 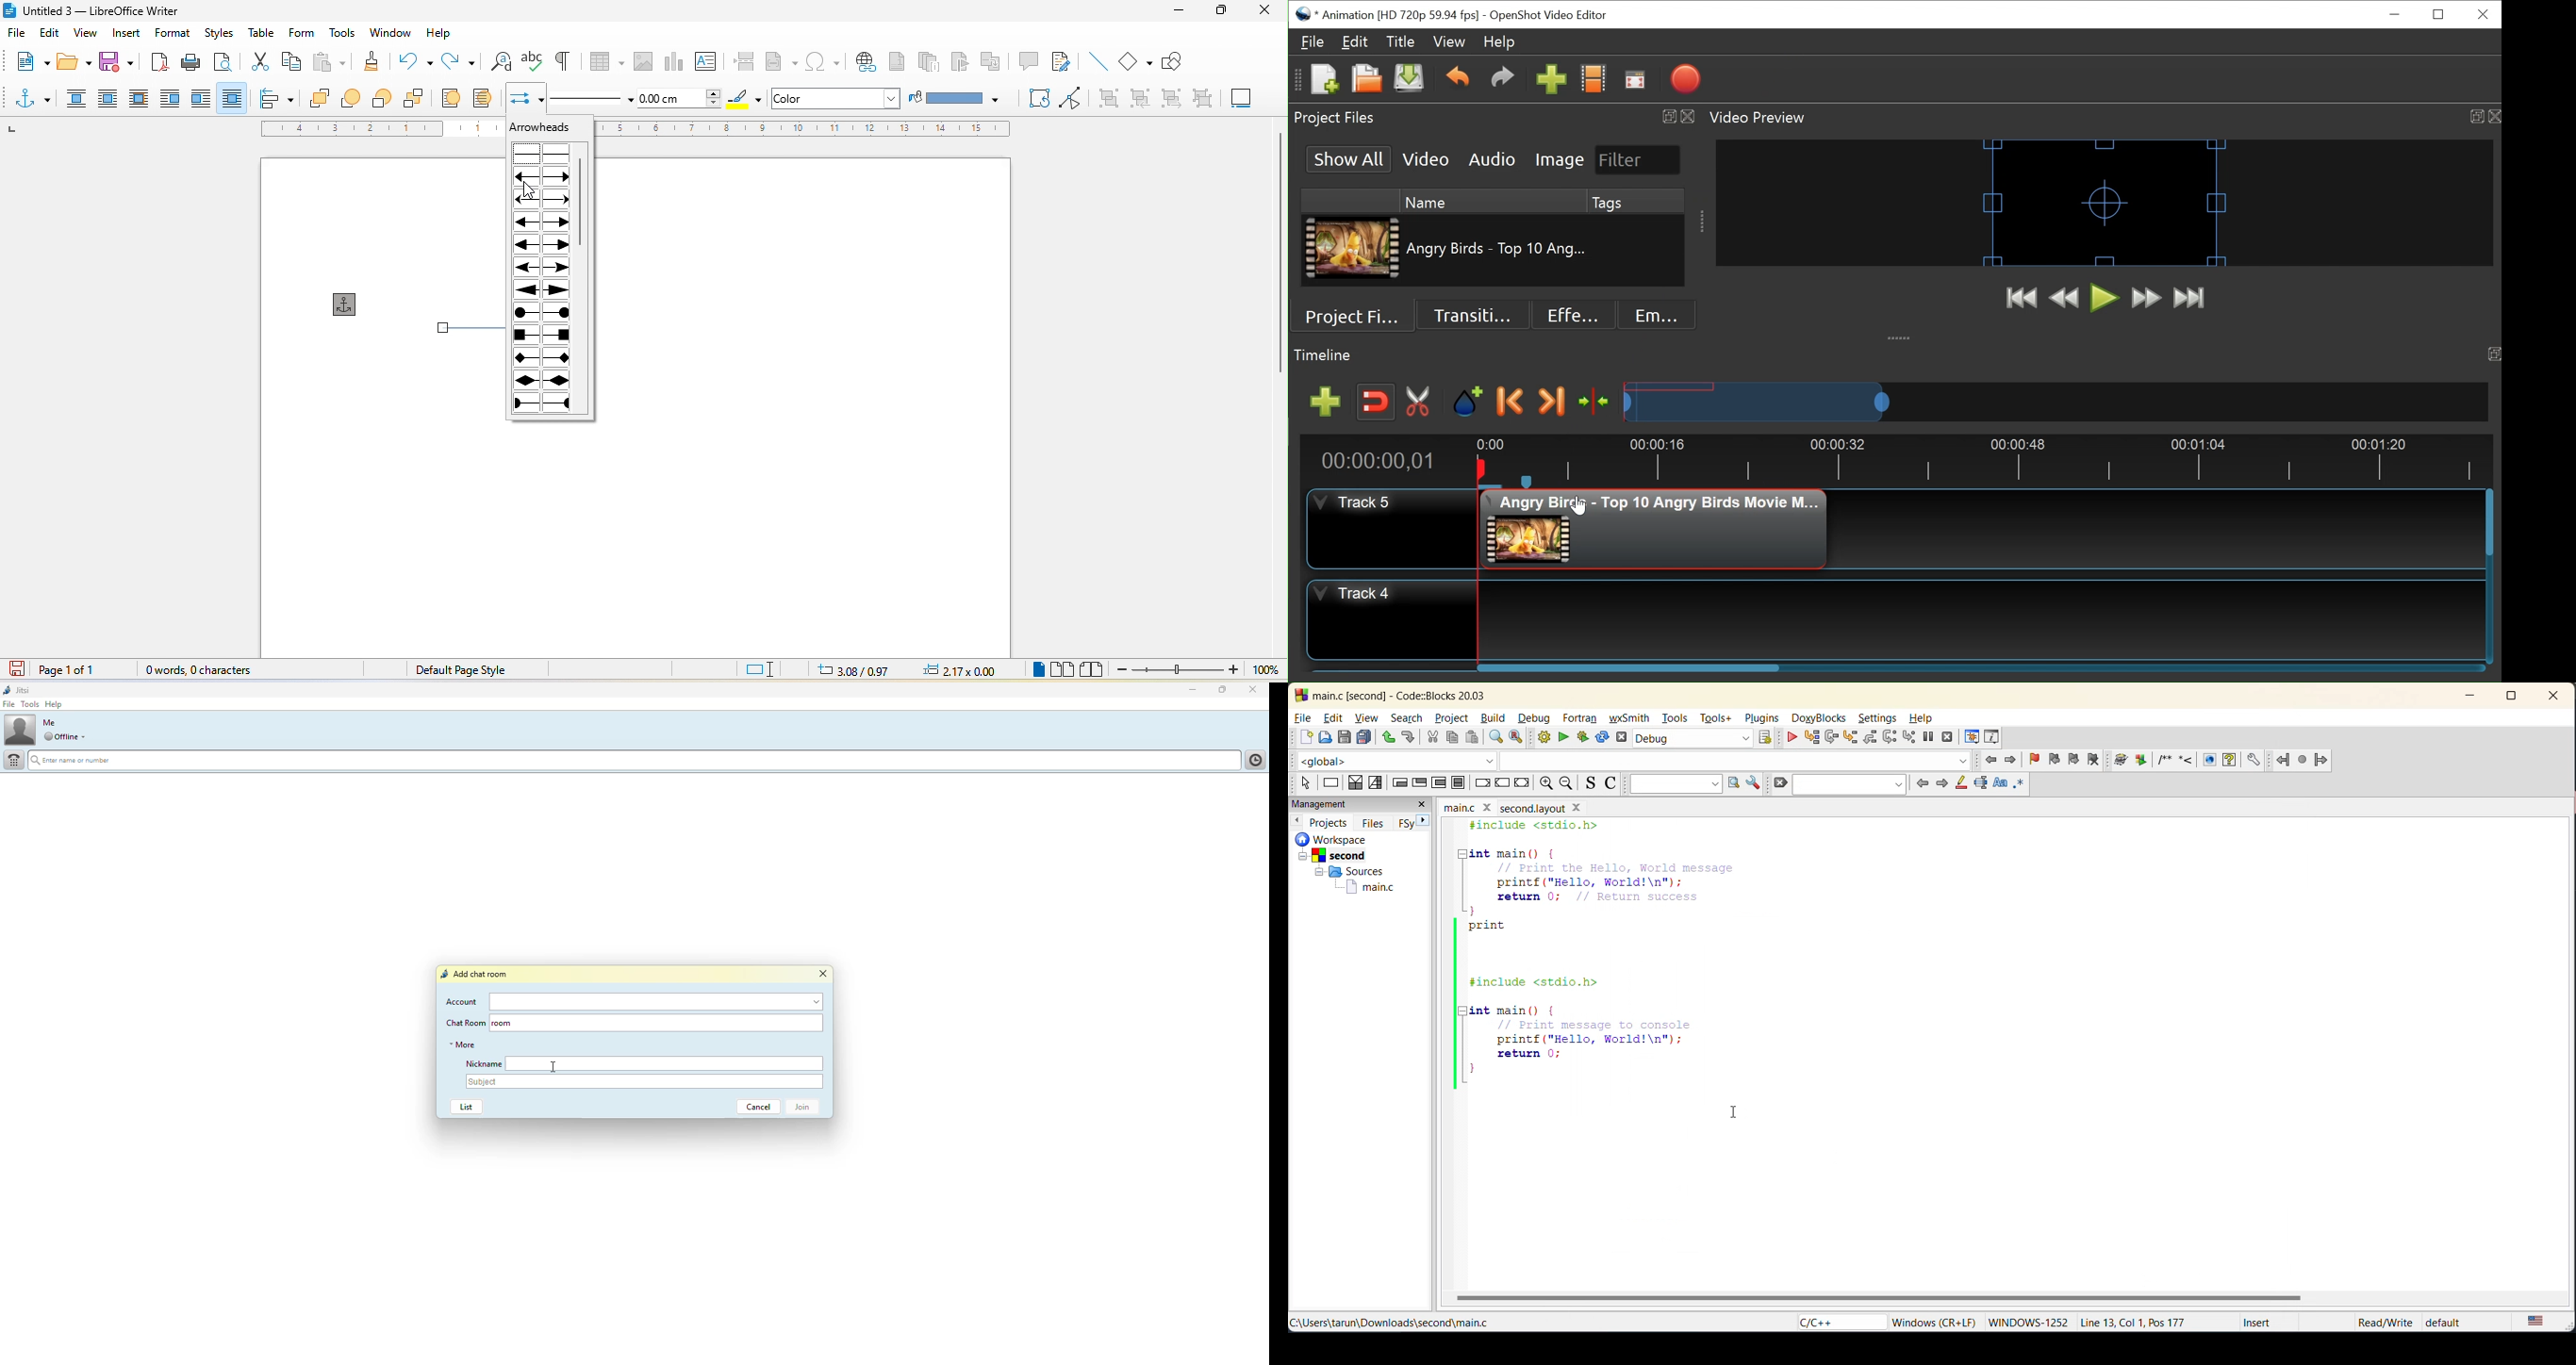 I want to click on build, so click(x=1496, y=718).